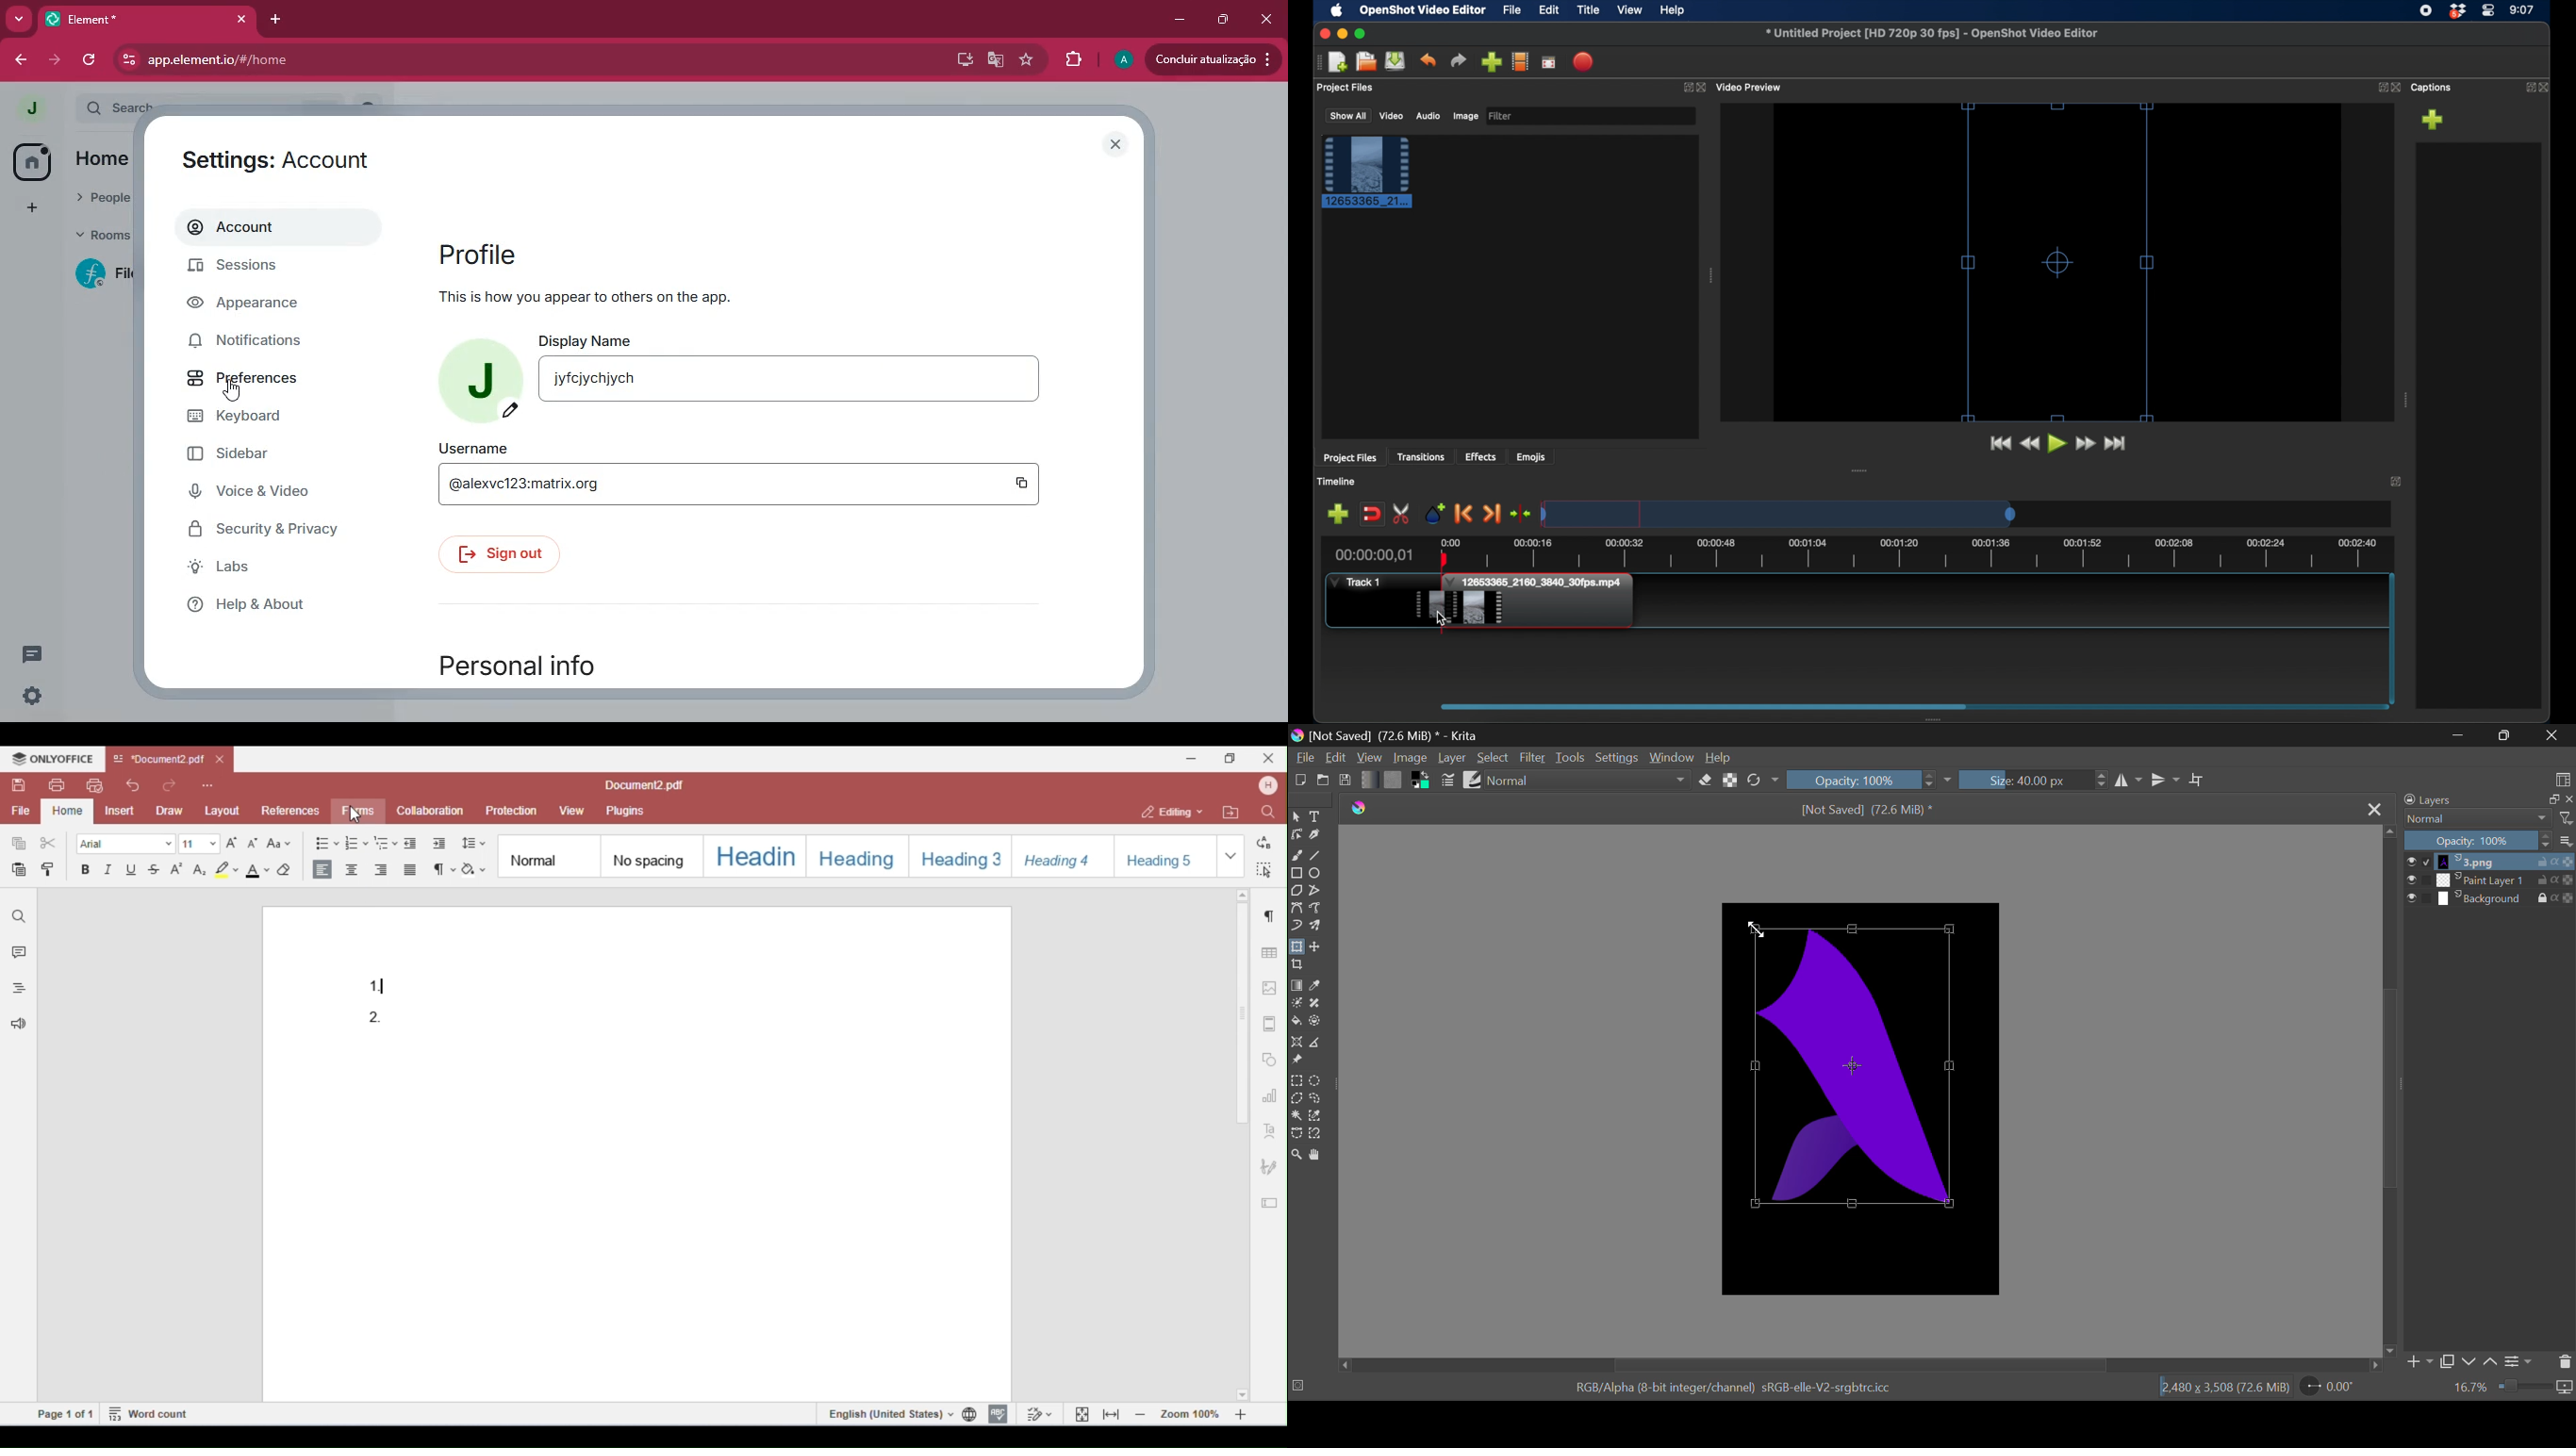  Describe the element at coordinates (2519, 1363) in the screenshot. I see `Settings` at that location.